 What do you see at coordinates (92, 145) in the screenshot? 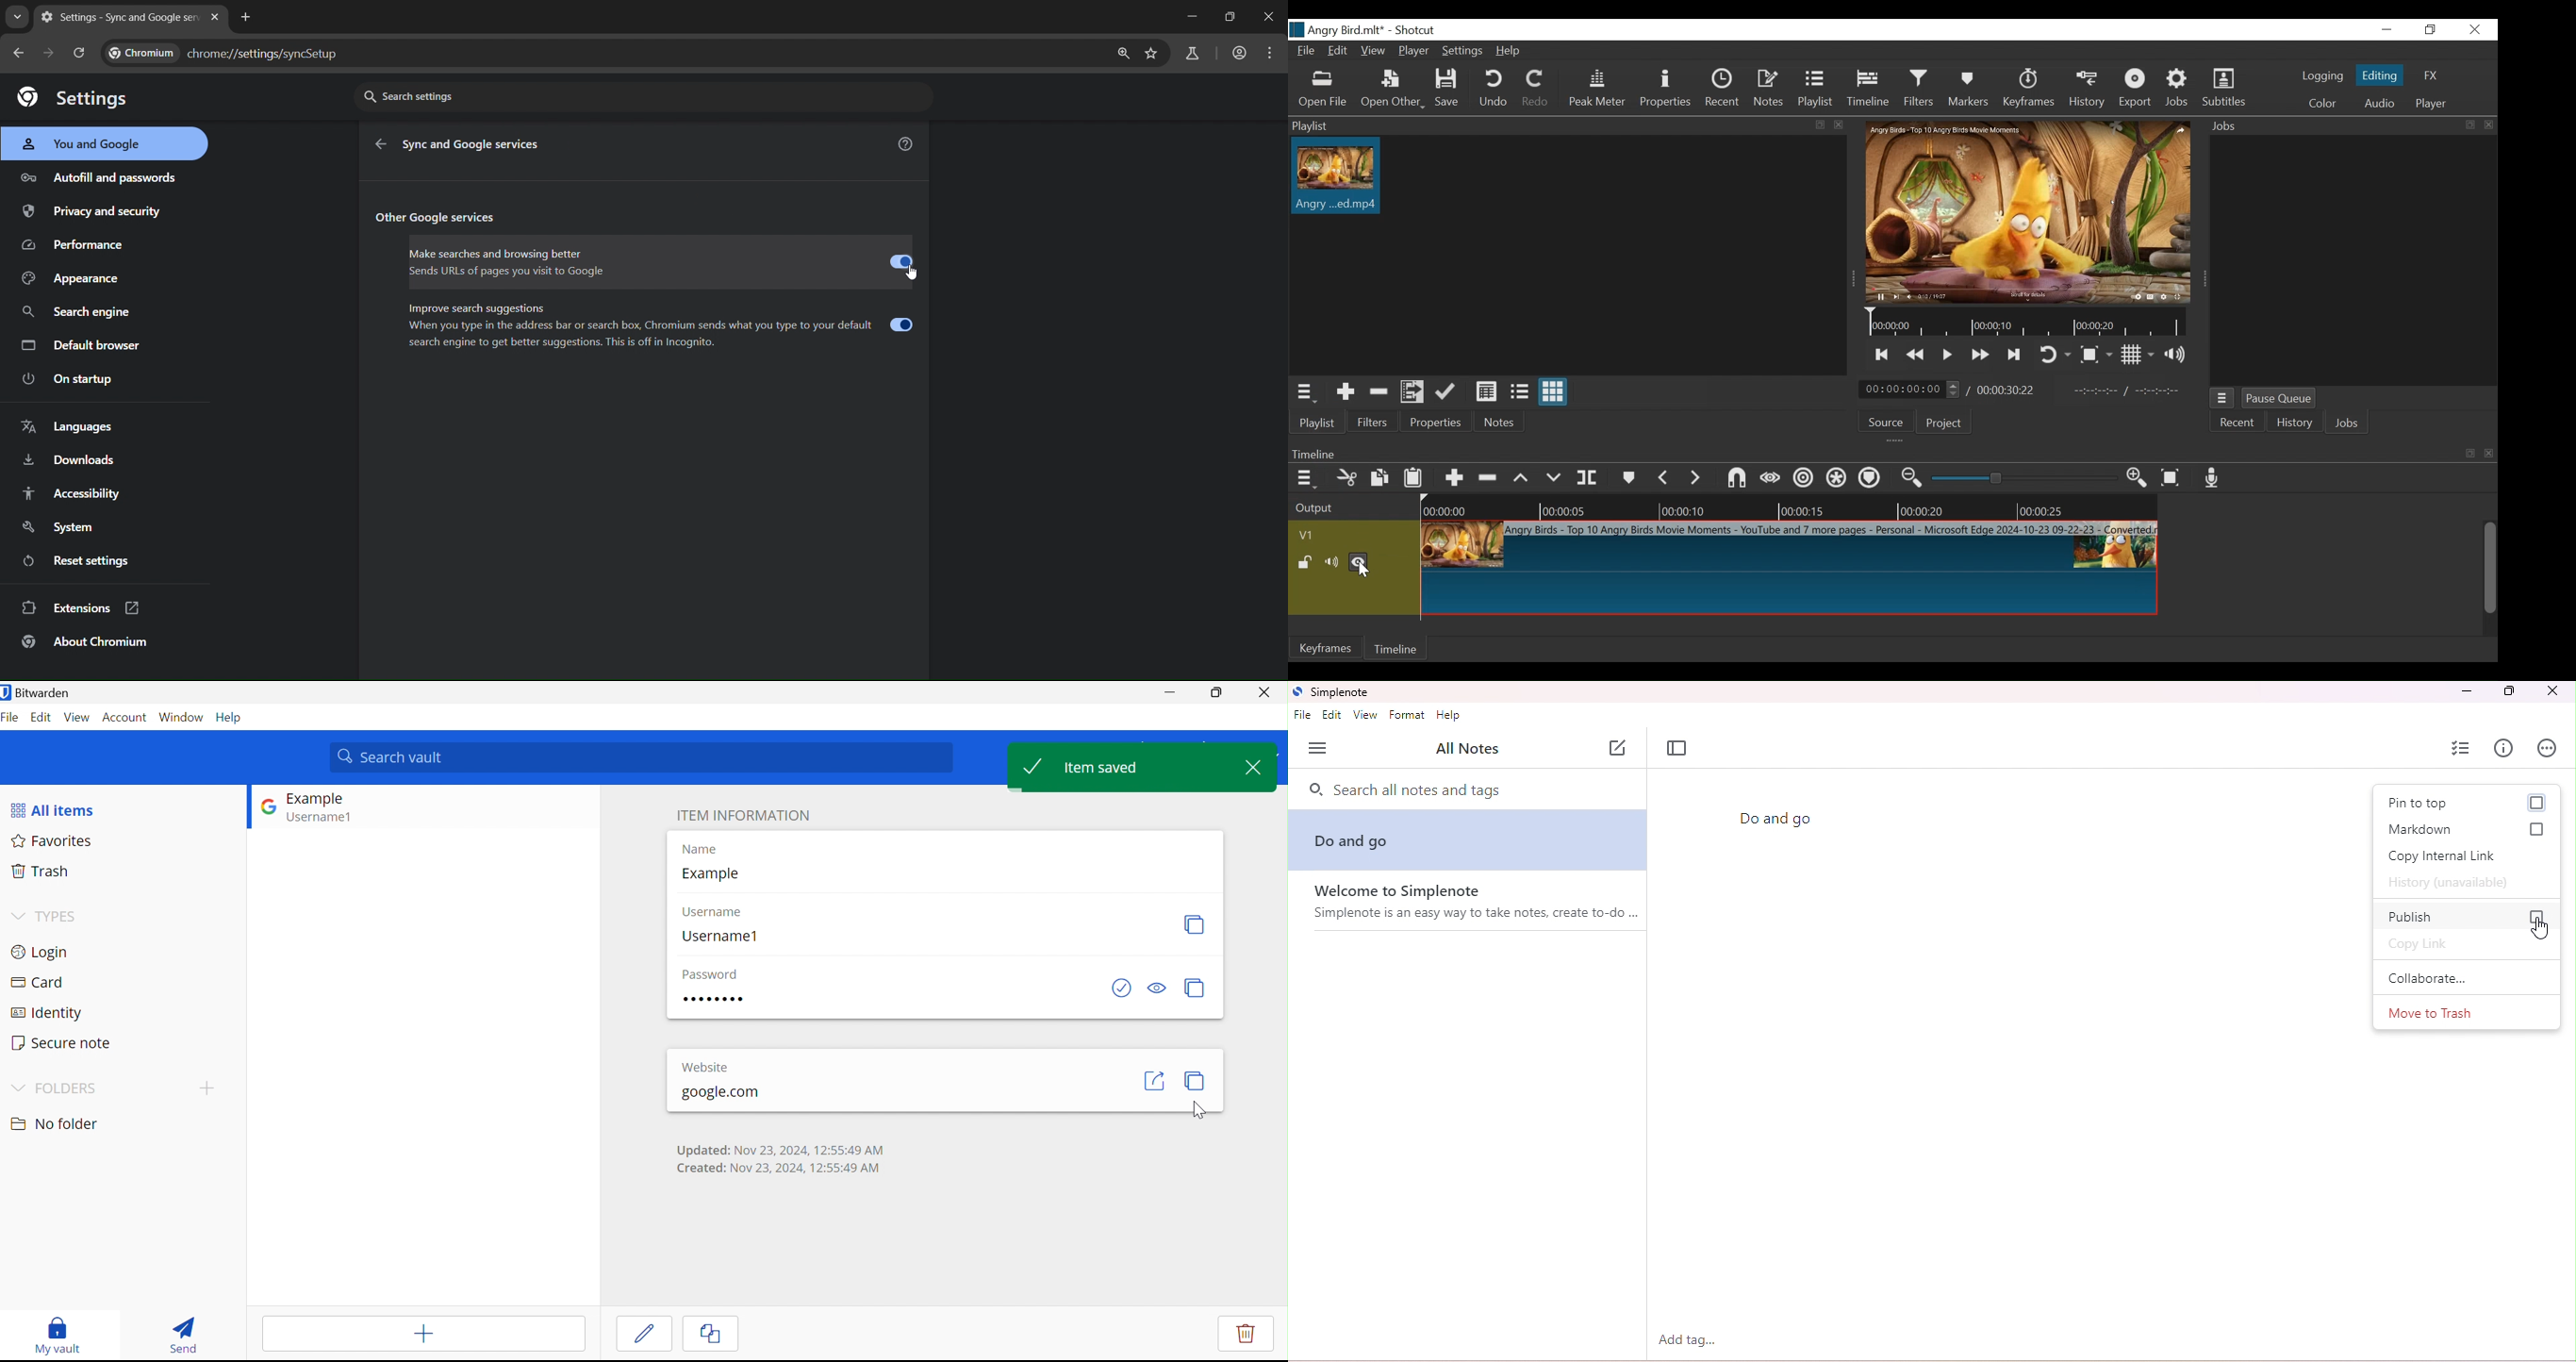
I see `you and google` at bounding box center [92, 145].